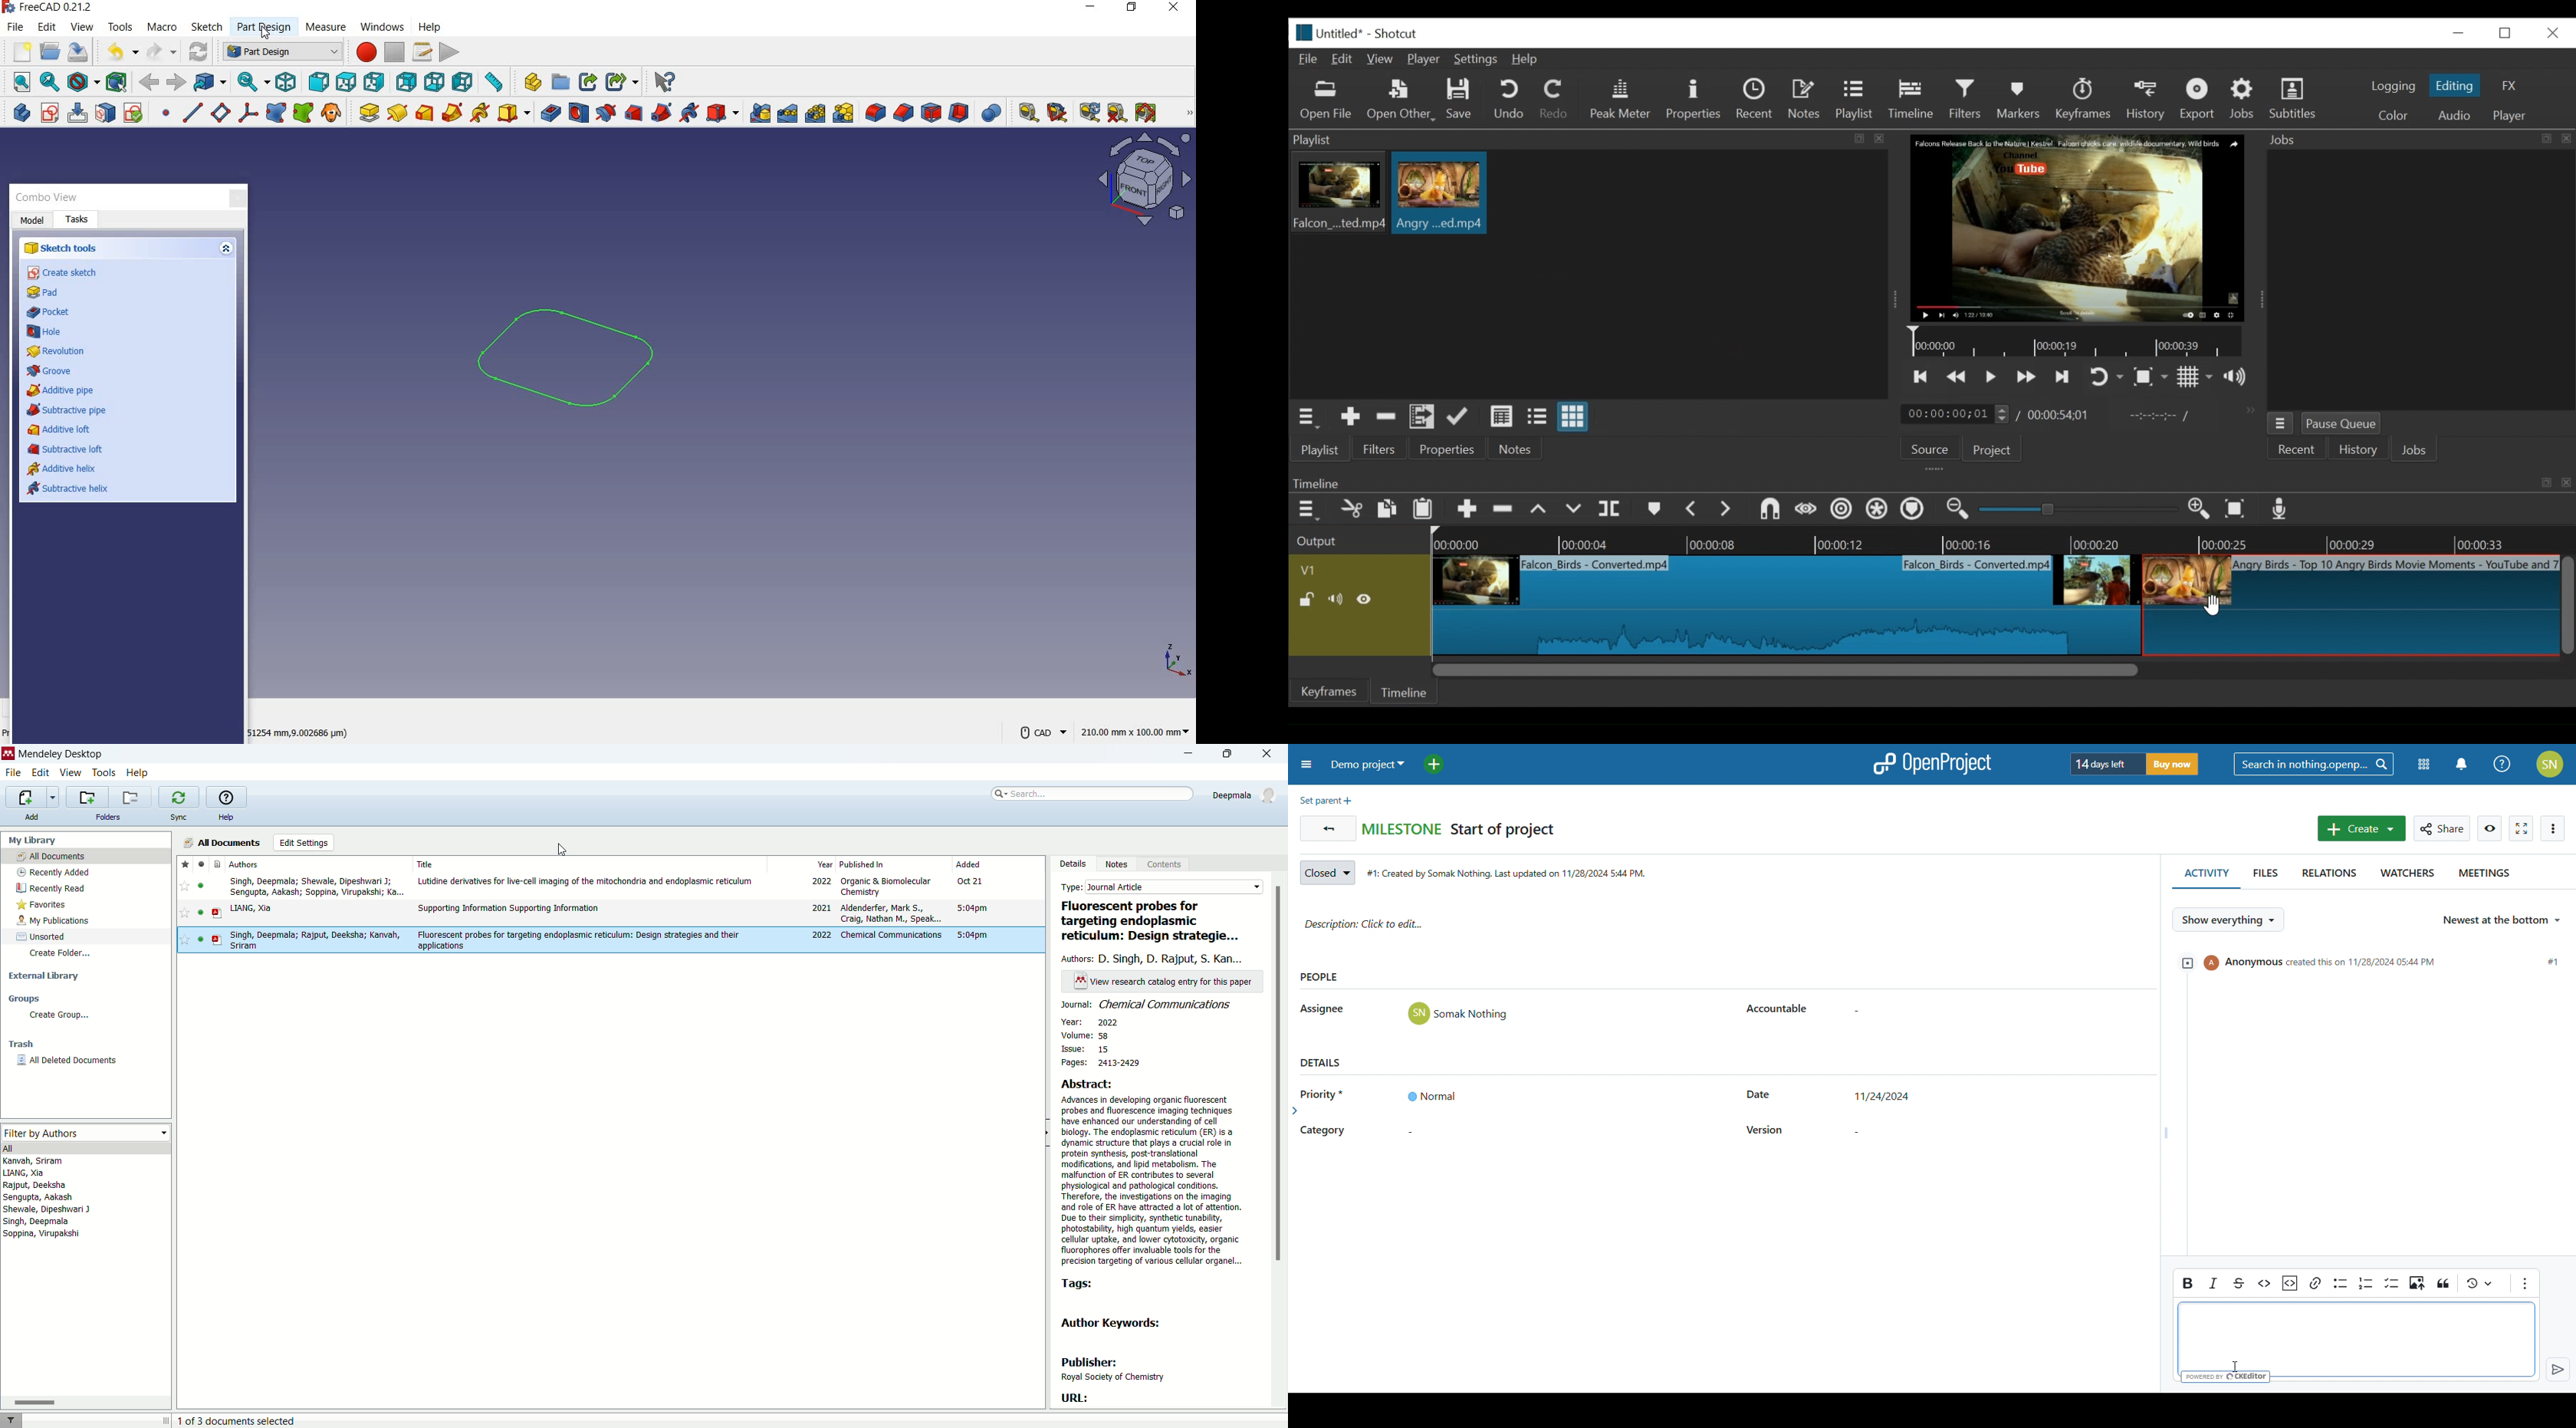  I want to click on groups, so click(23, 1000).